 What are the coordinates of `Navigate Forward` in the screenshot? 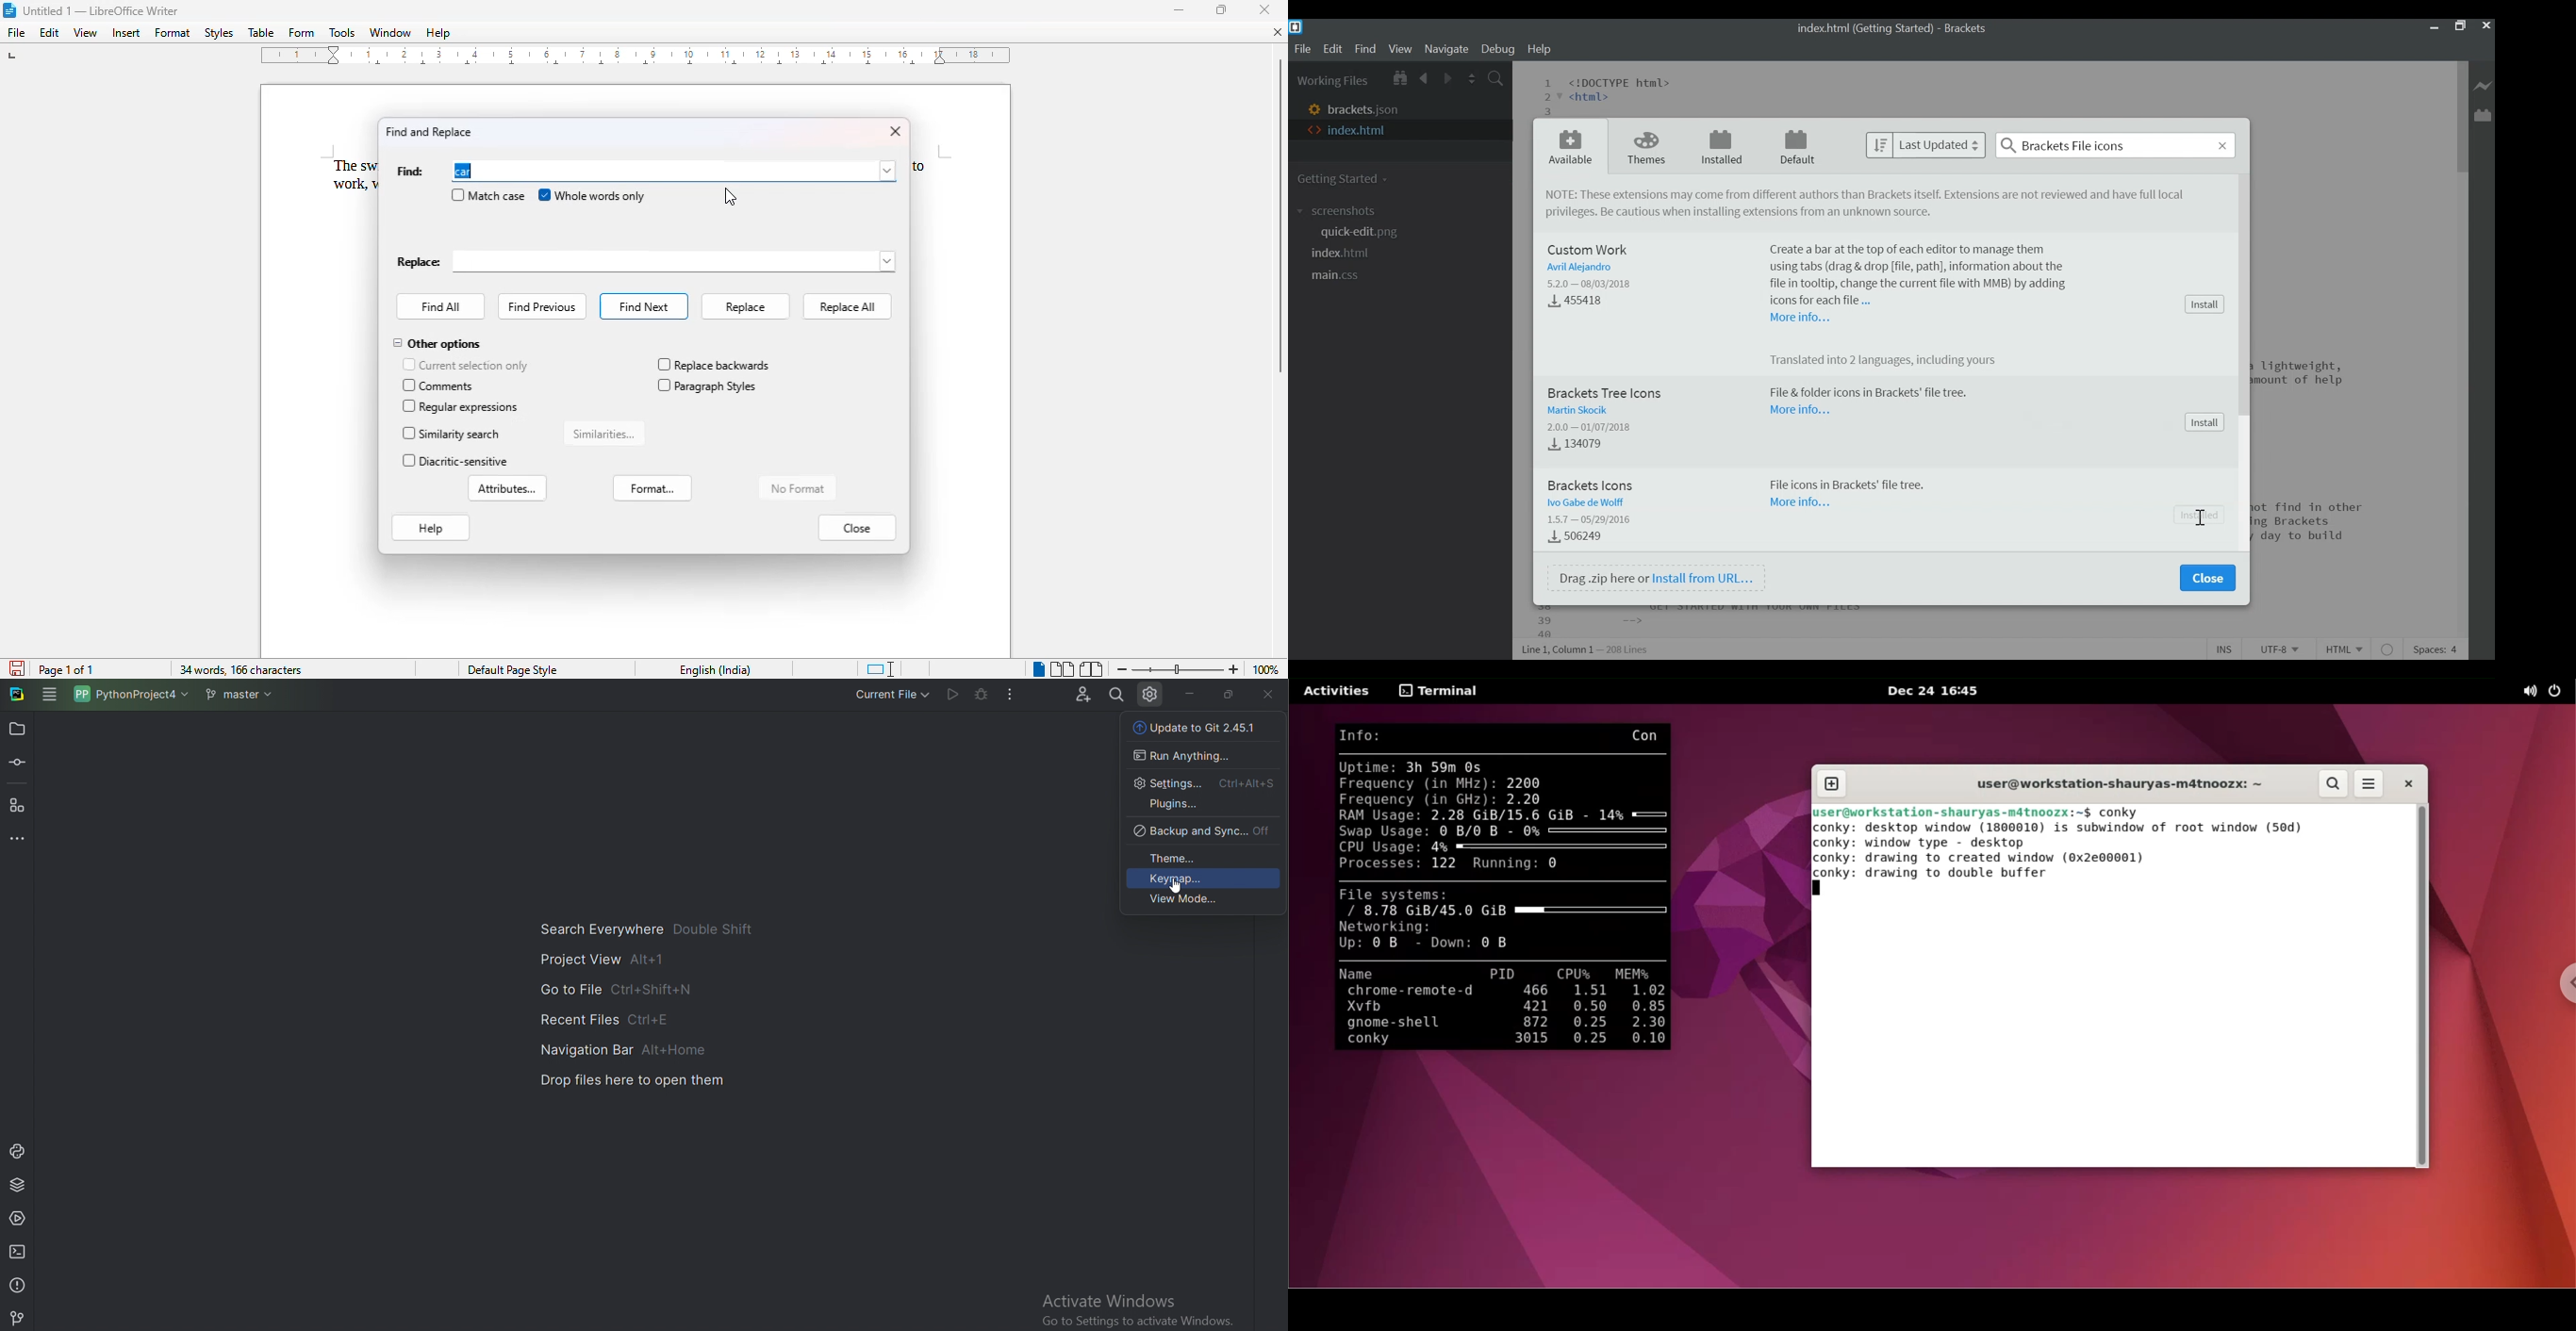 It's located at (1447, 77).